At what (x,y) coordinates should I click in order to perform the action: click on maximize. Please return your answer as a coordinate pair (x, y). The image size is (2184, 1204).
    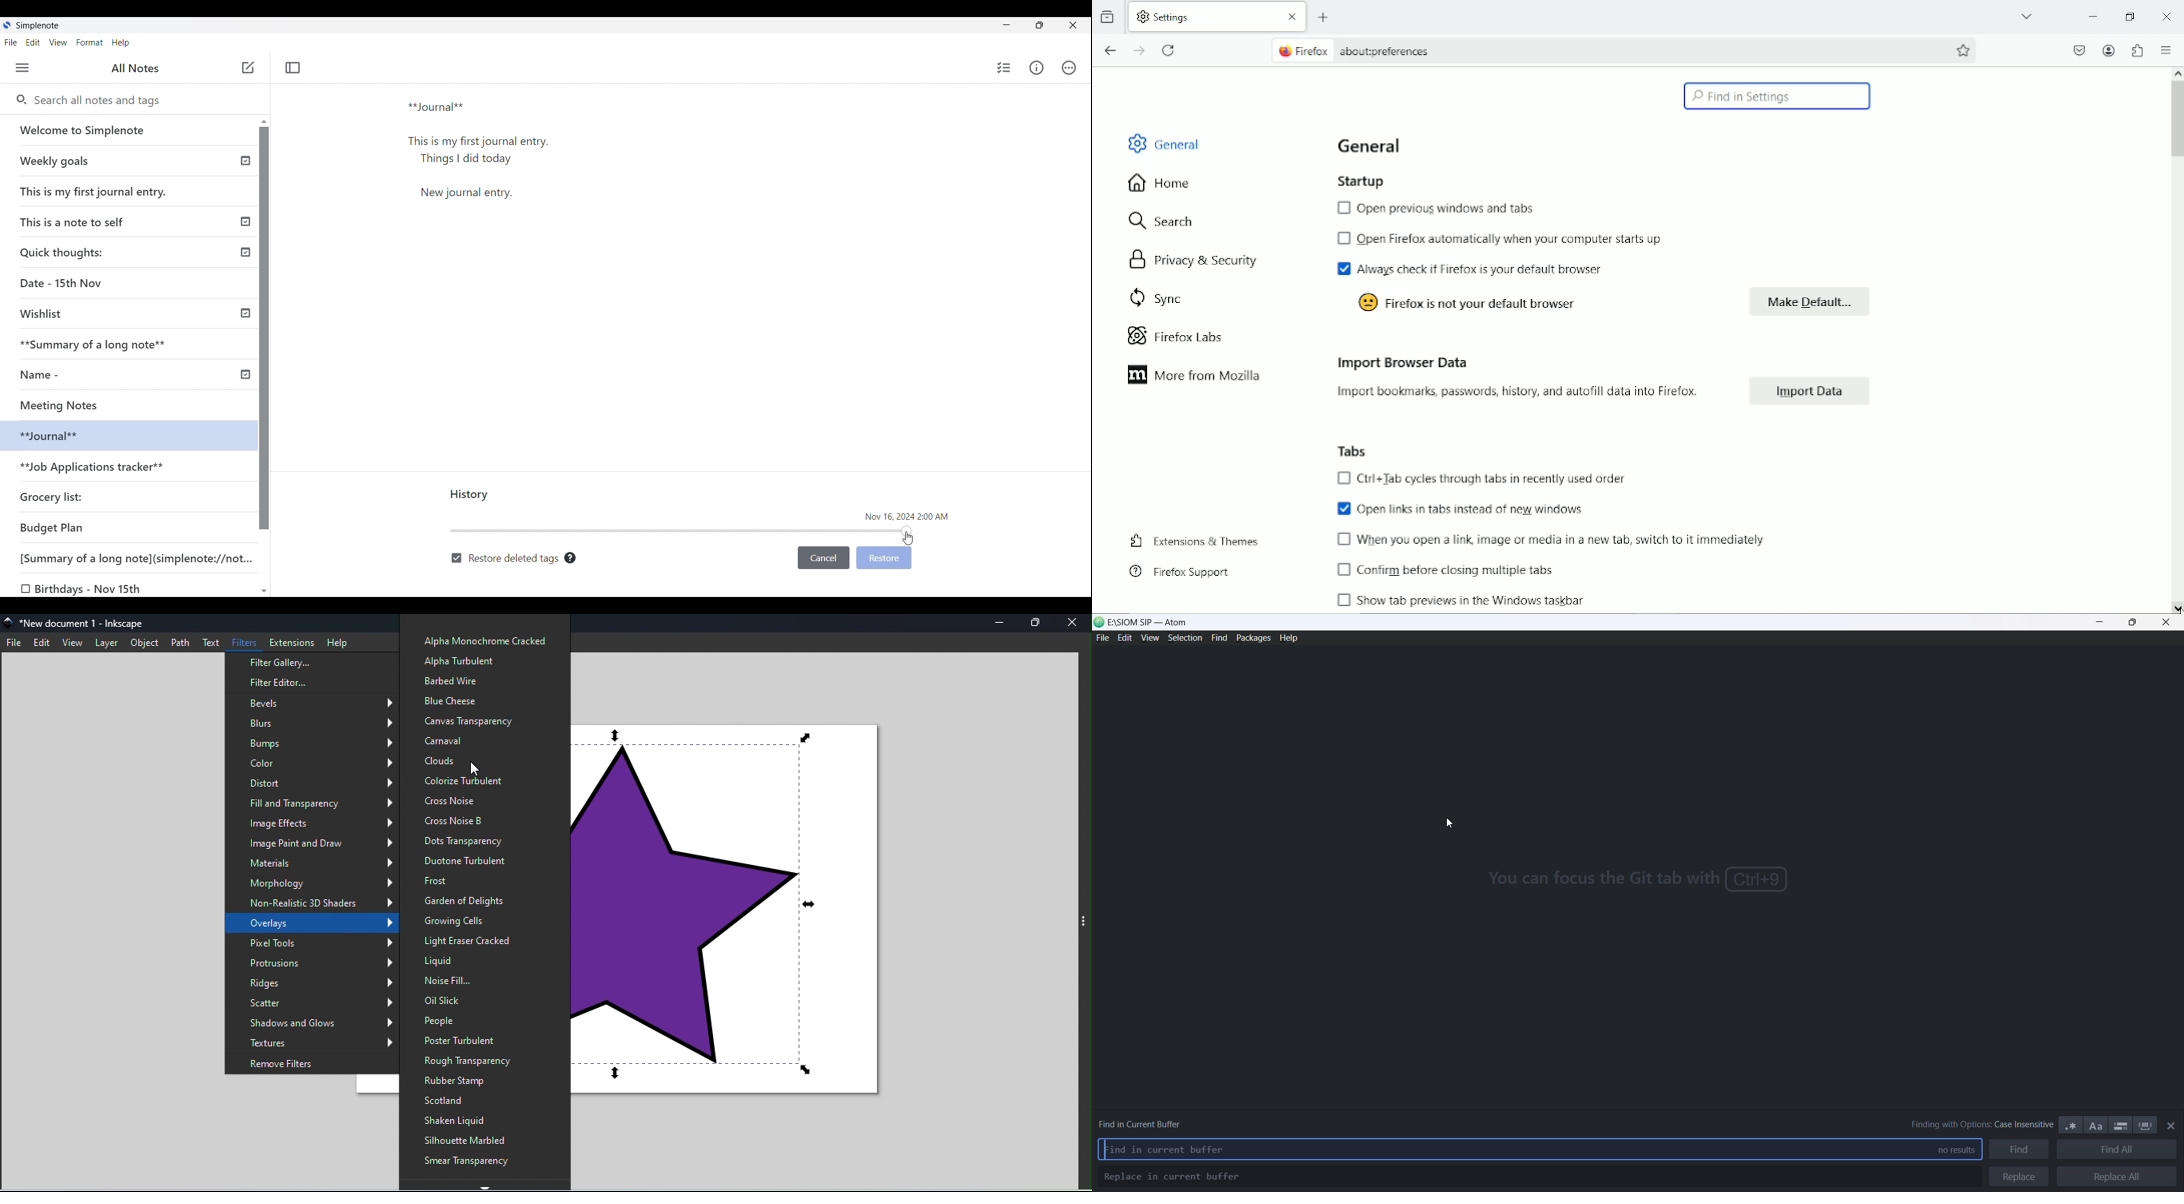
    Looking at the image, I should click on (2133, 623).